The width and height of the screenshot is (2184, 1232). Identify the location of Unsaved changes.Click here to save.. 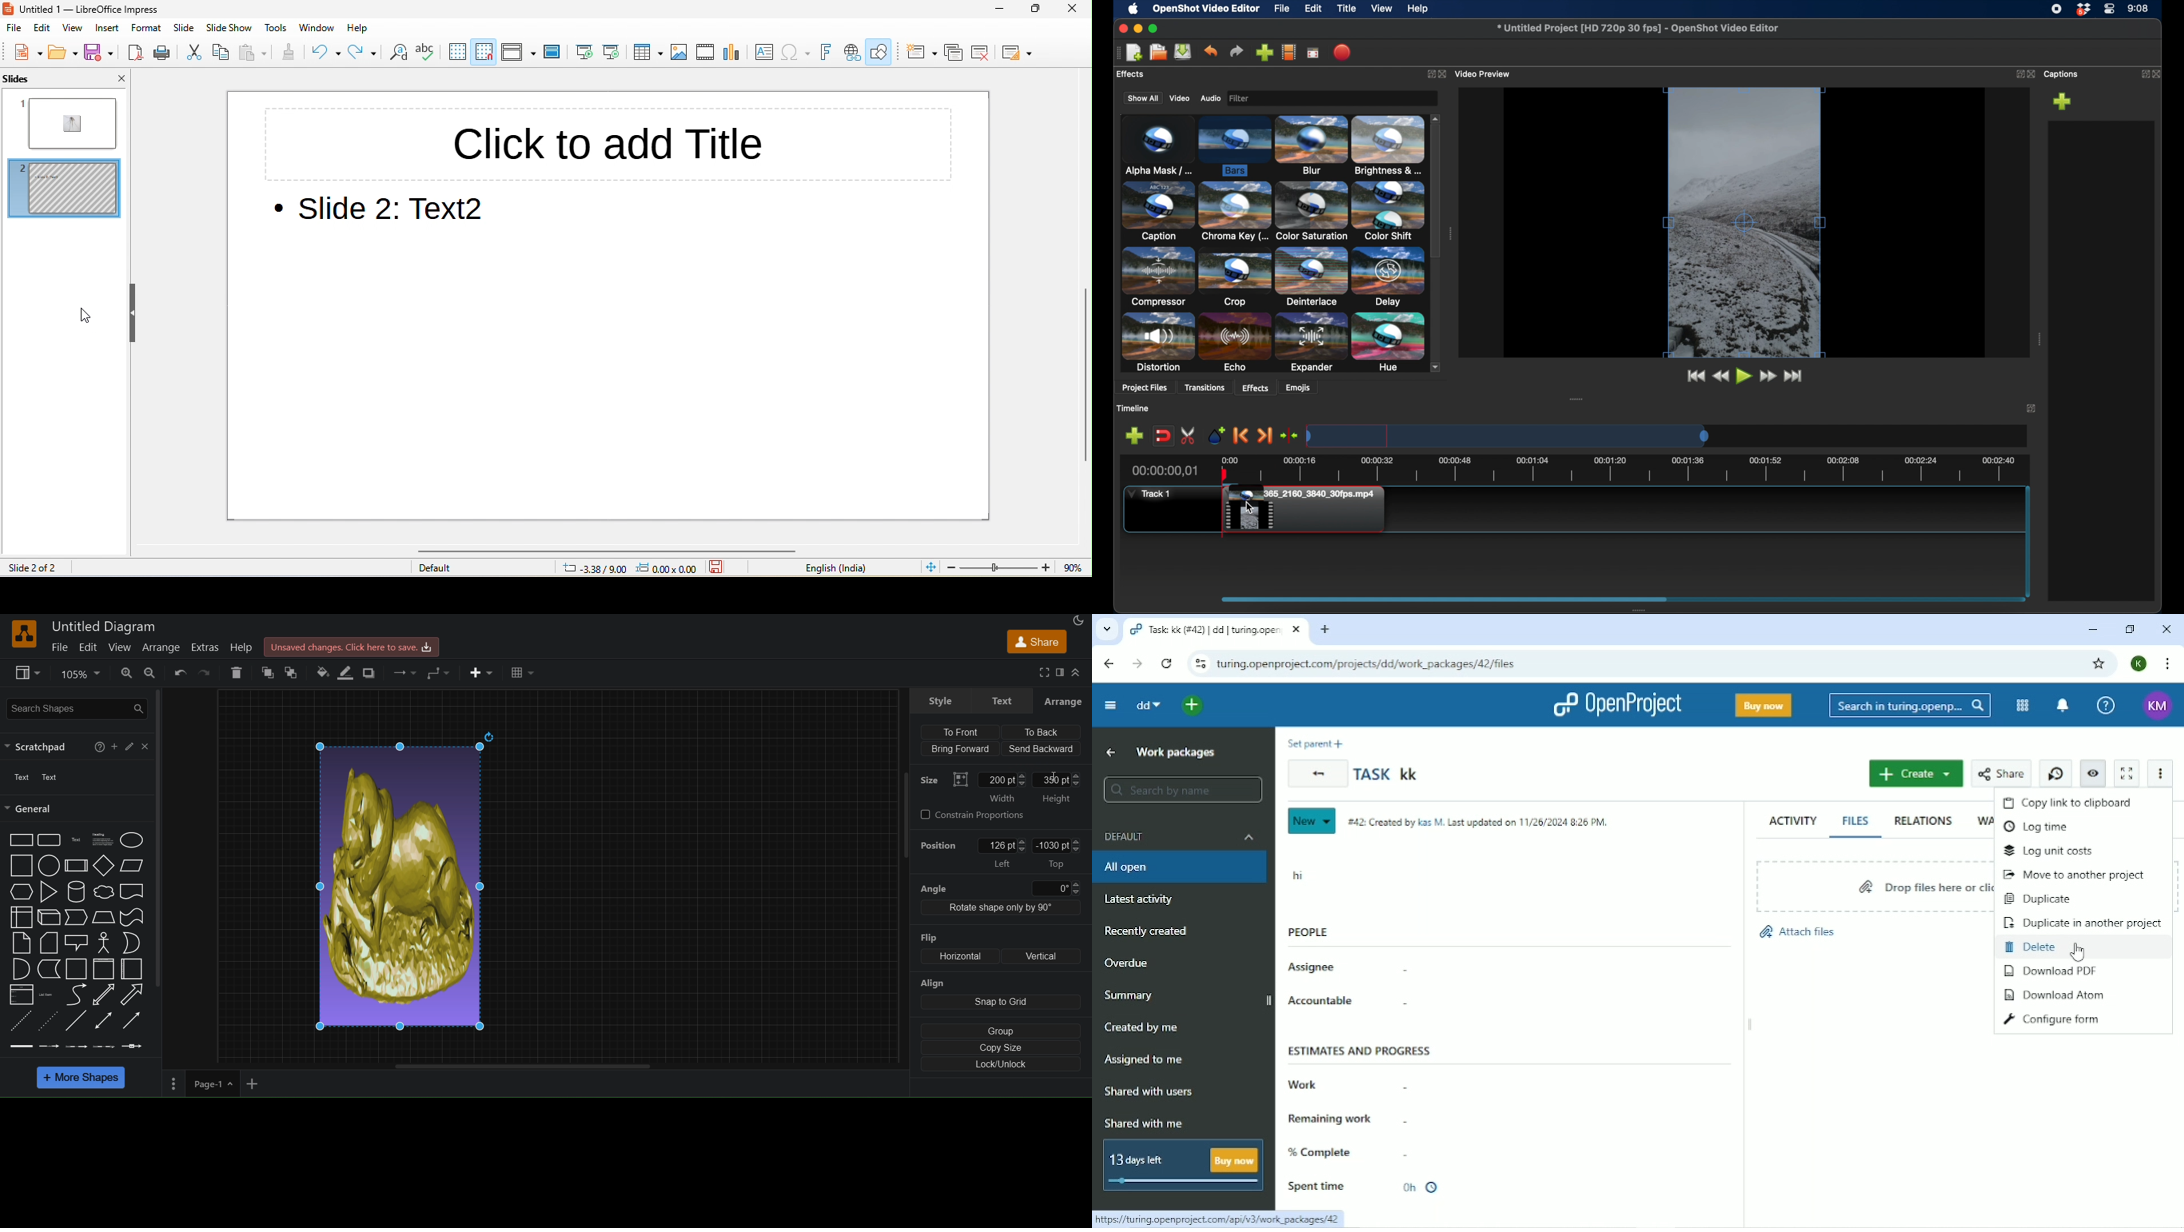
(351, 646).